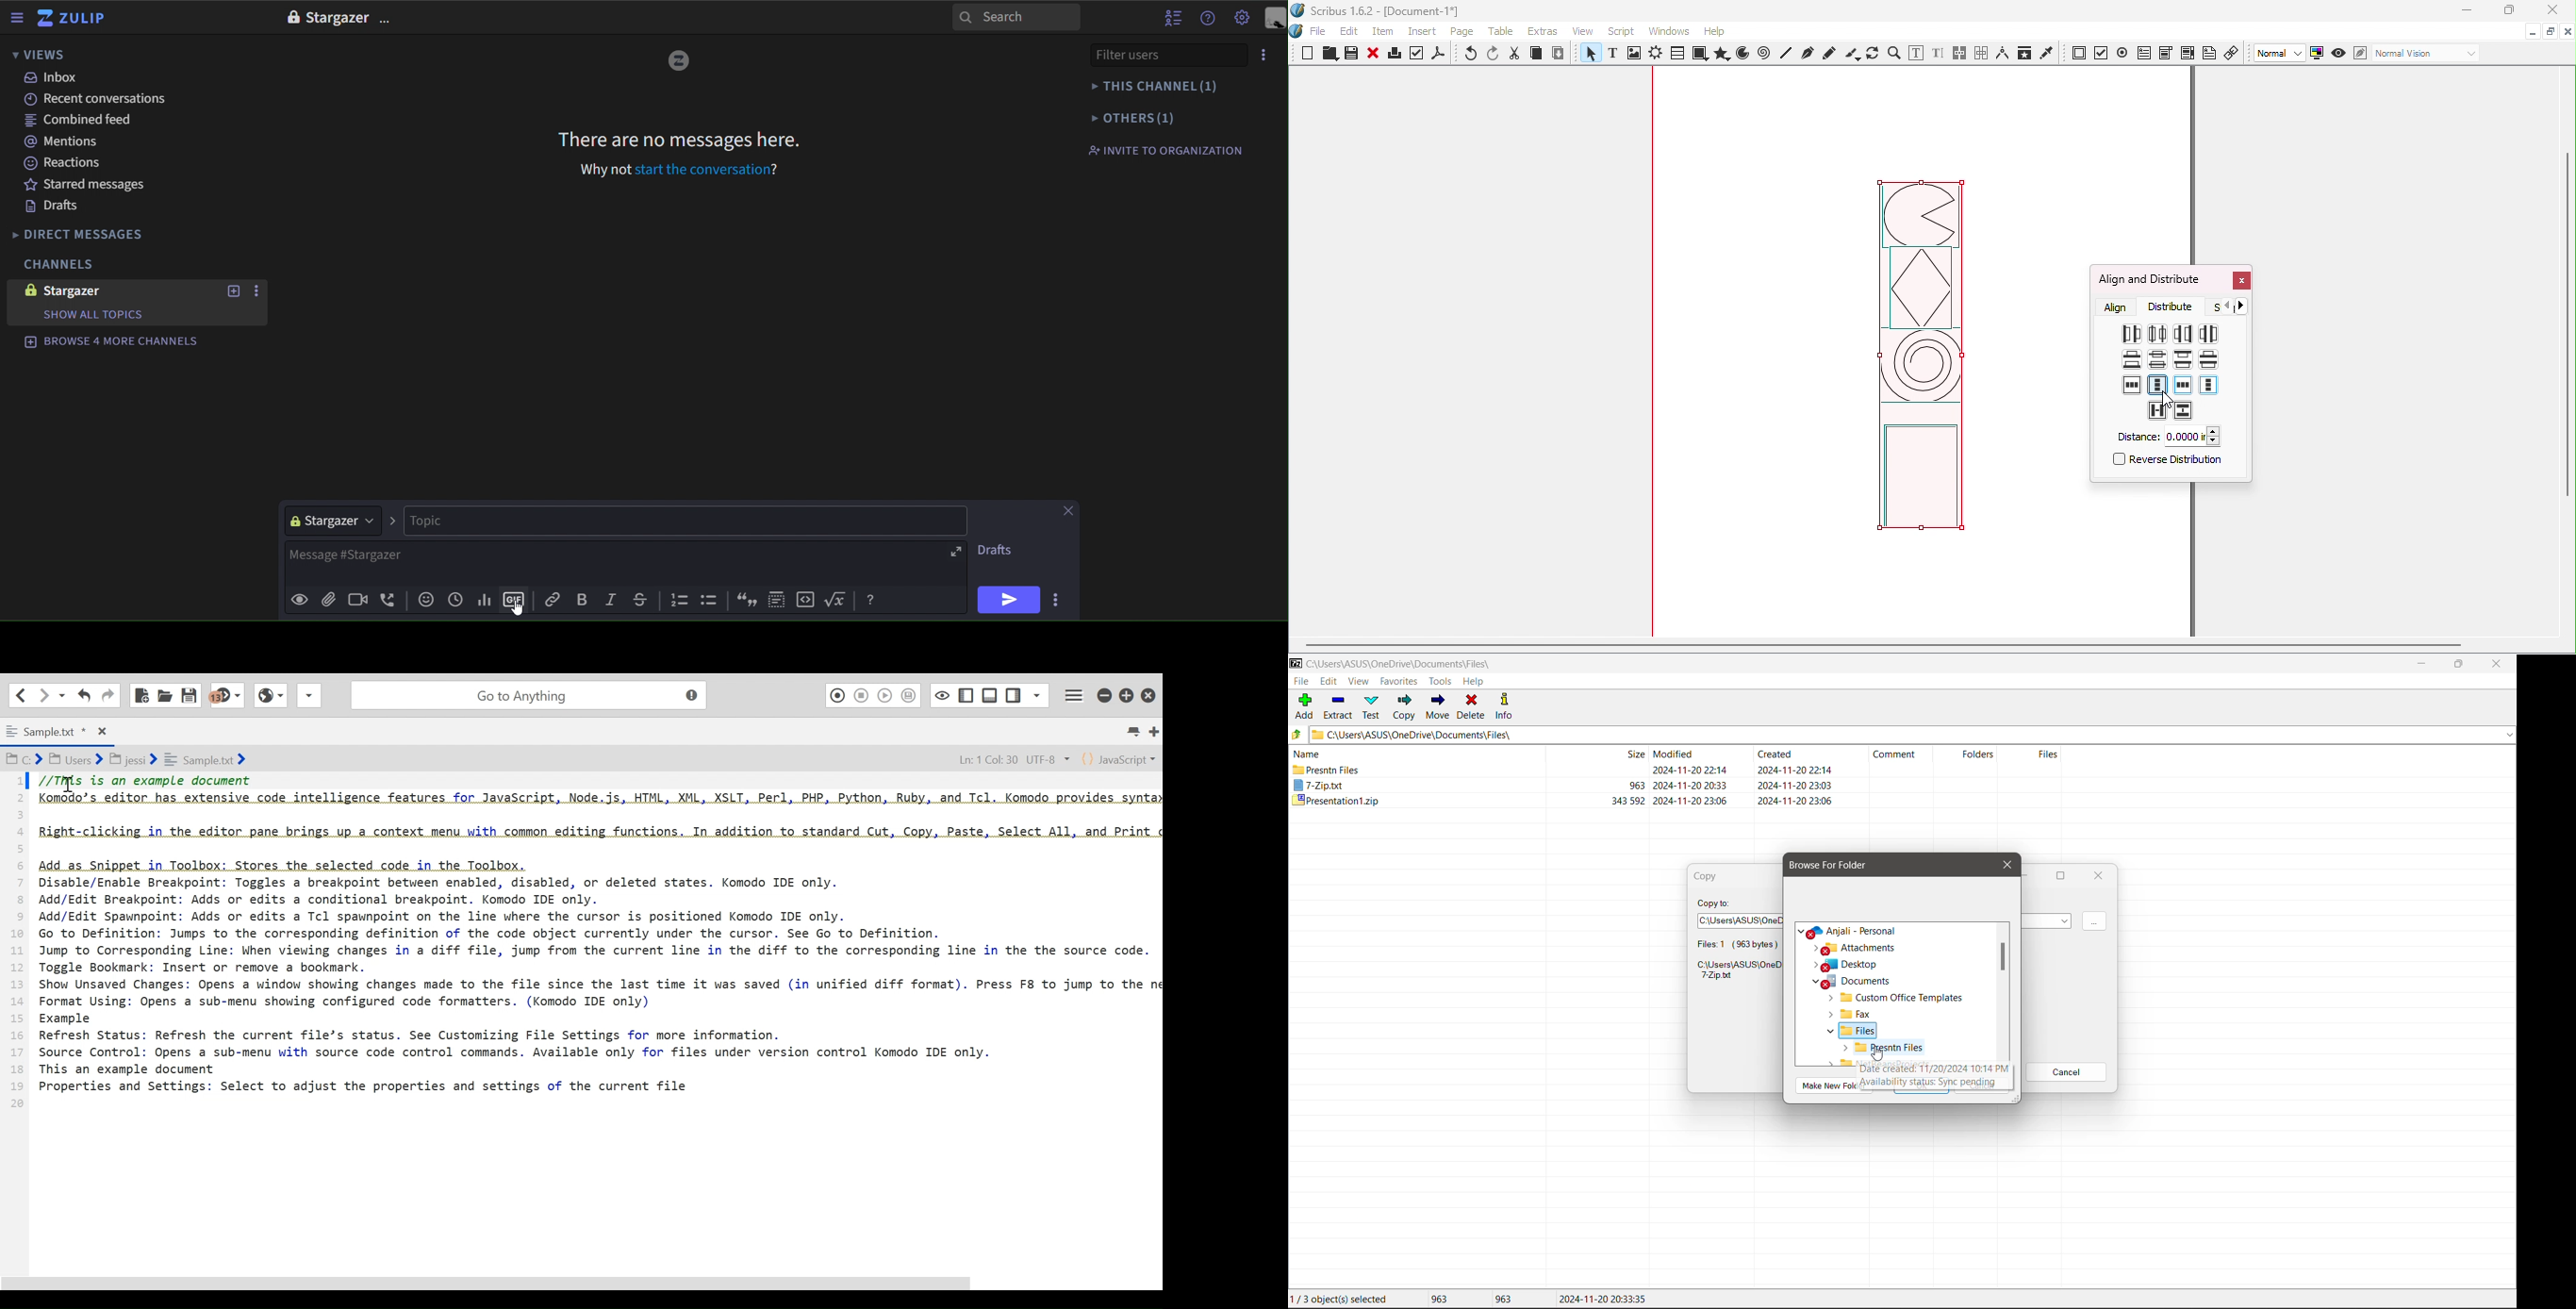  What do you see at coordinates (112, 340) in the screenshot?
I see `browse 4 more channels` at bounding box center [112, 340].